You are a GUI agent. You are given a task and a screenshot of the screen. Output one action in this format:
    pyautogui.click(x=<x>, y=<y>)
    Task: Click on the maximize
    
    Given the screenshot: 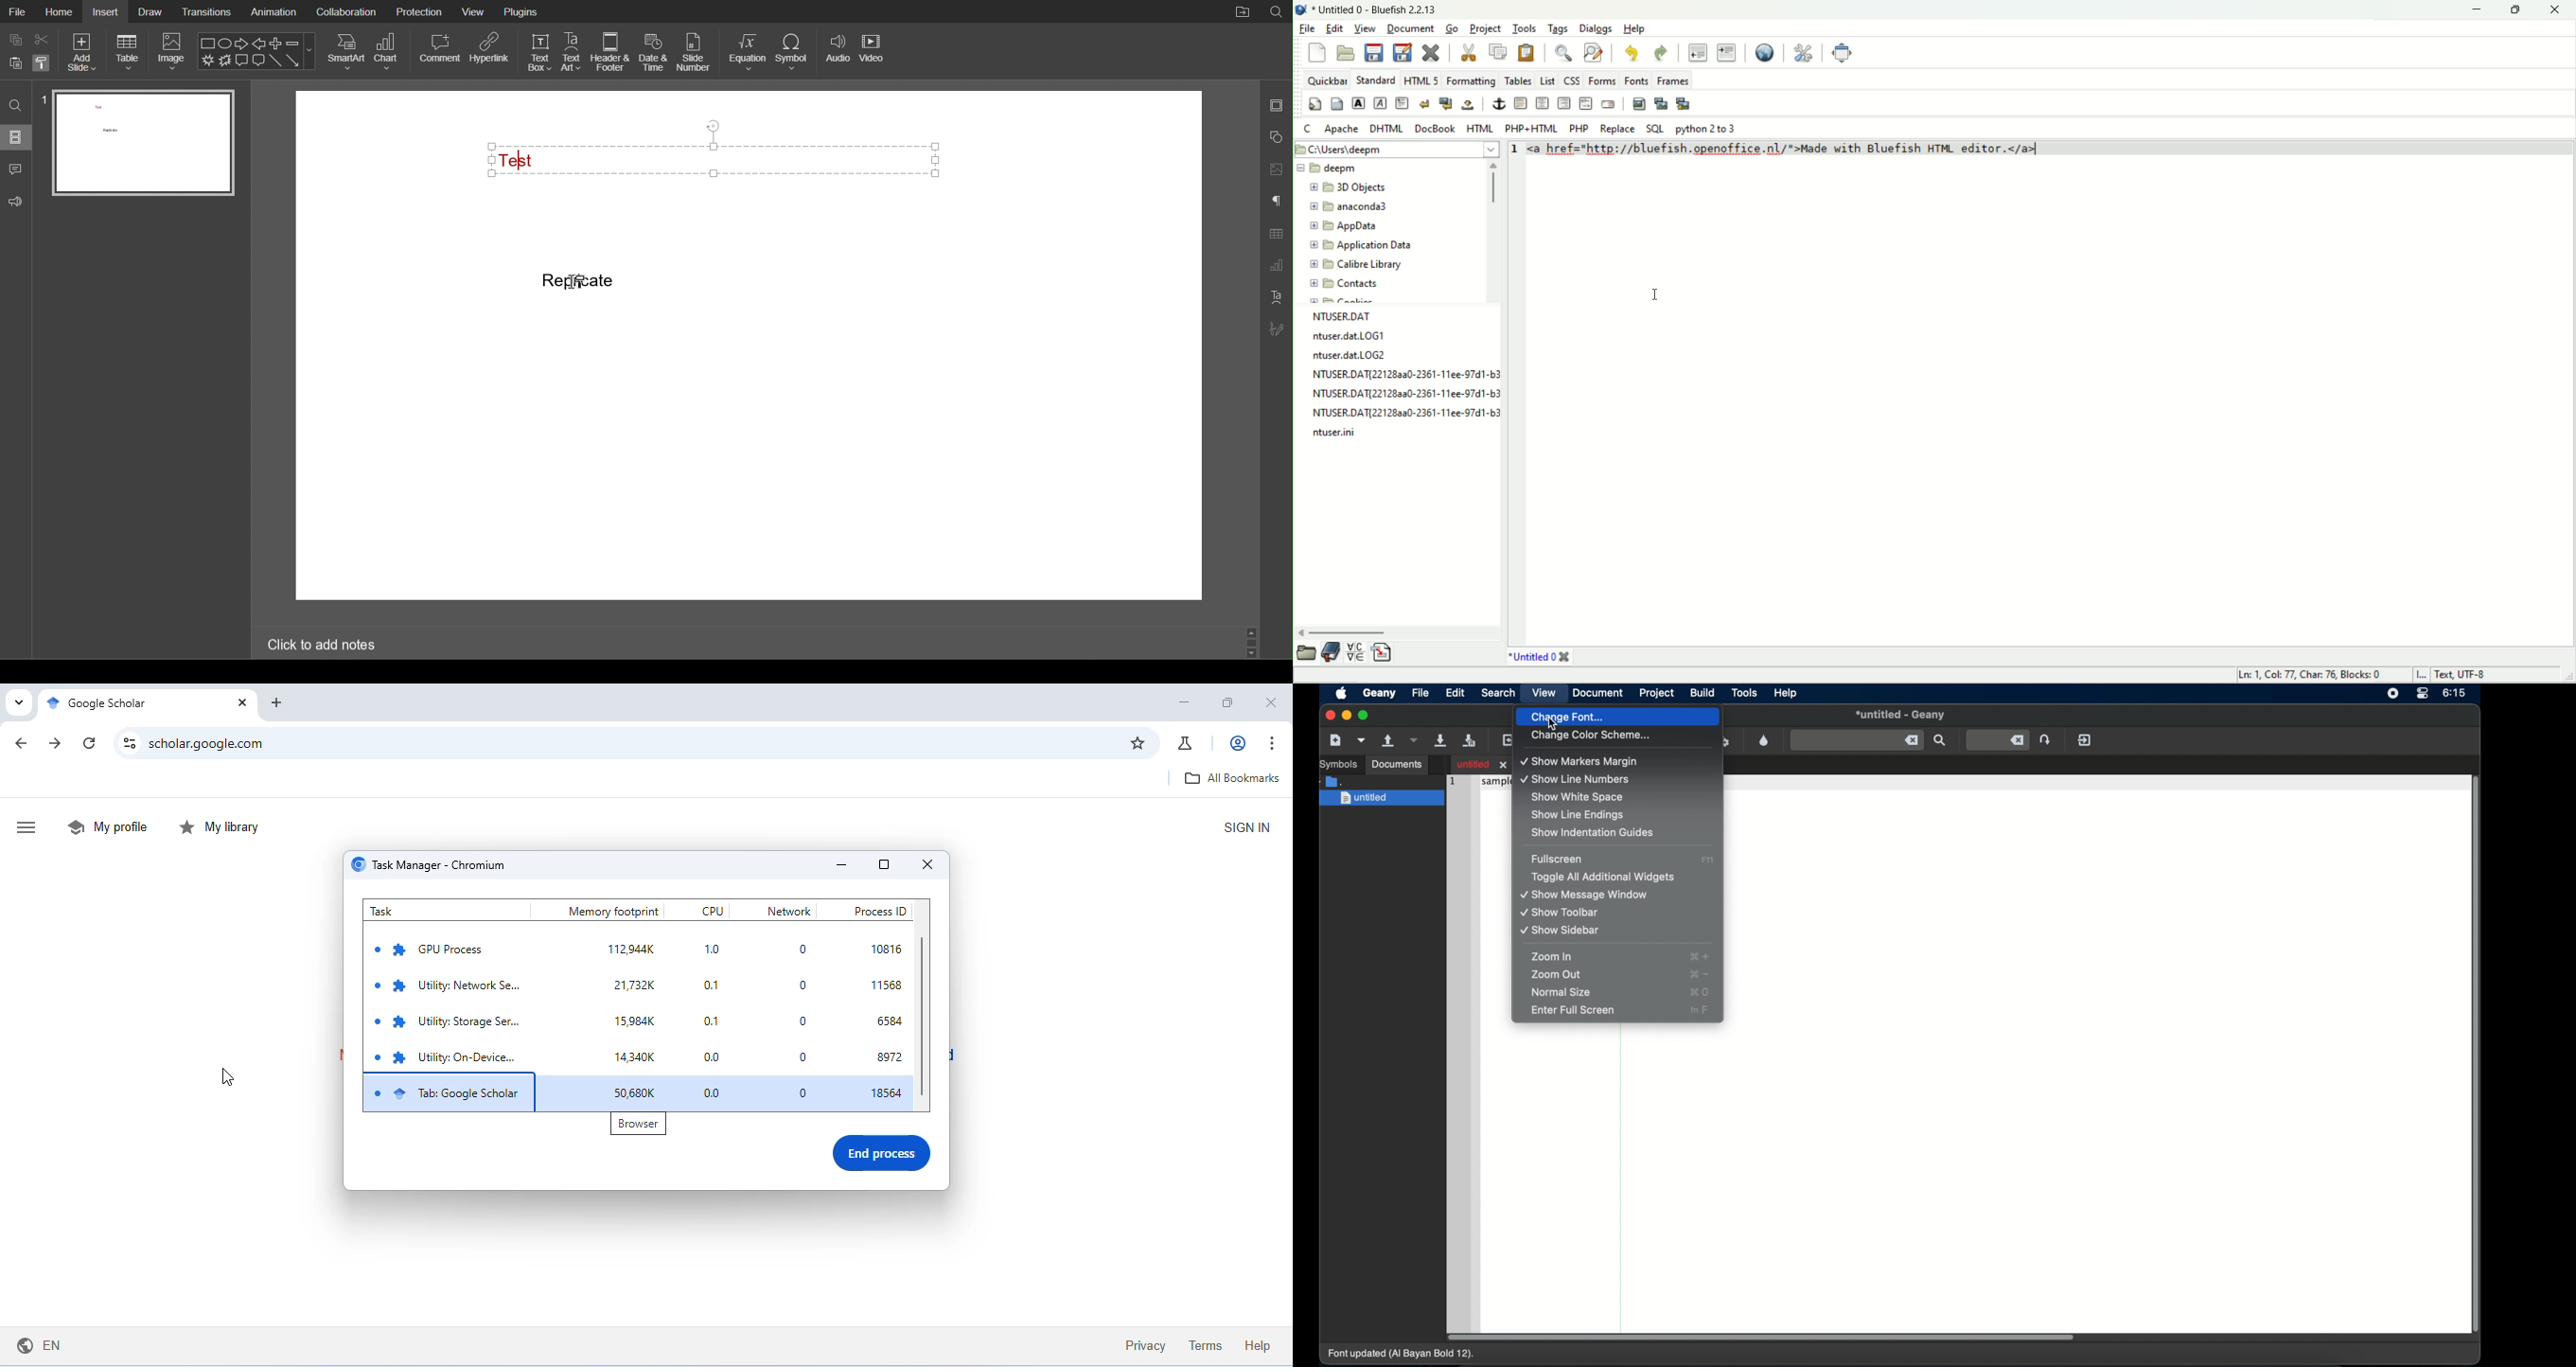 What is the action you would take?
    pyautogui.click(x=1228, y=703)
    